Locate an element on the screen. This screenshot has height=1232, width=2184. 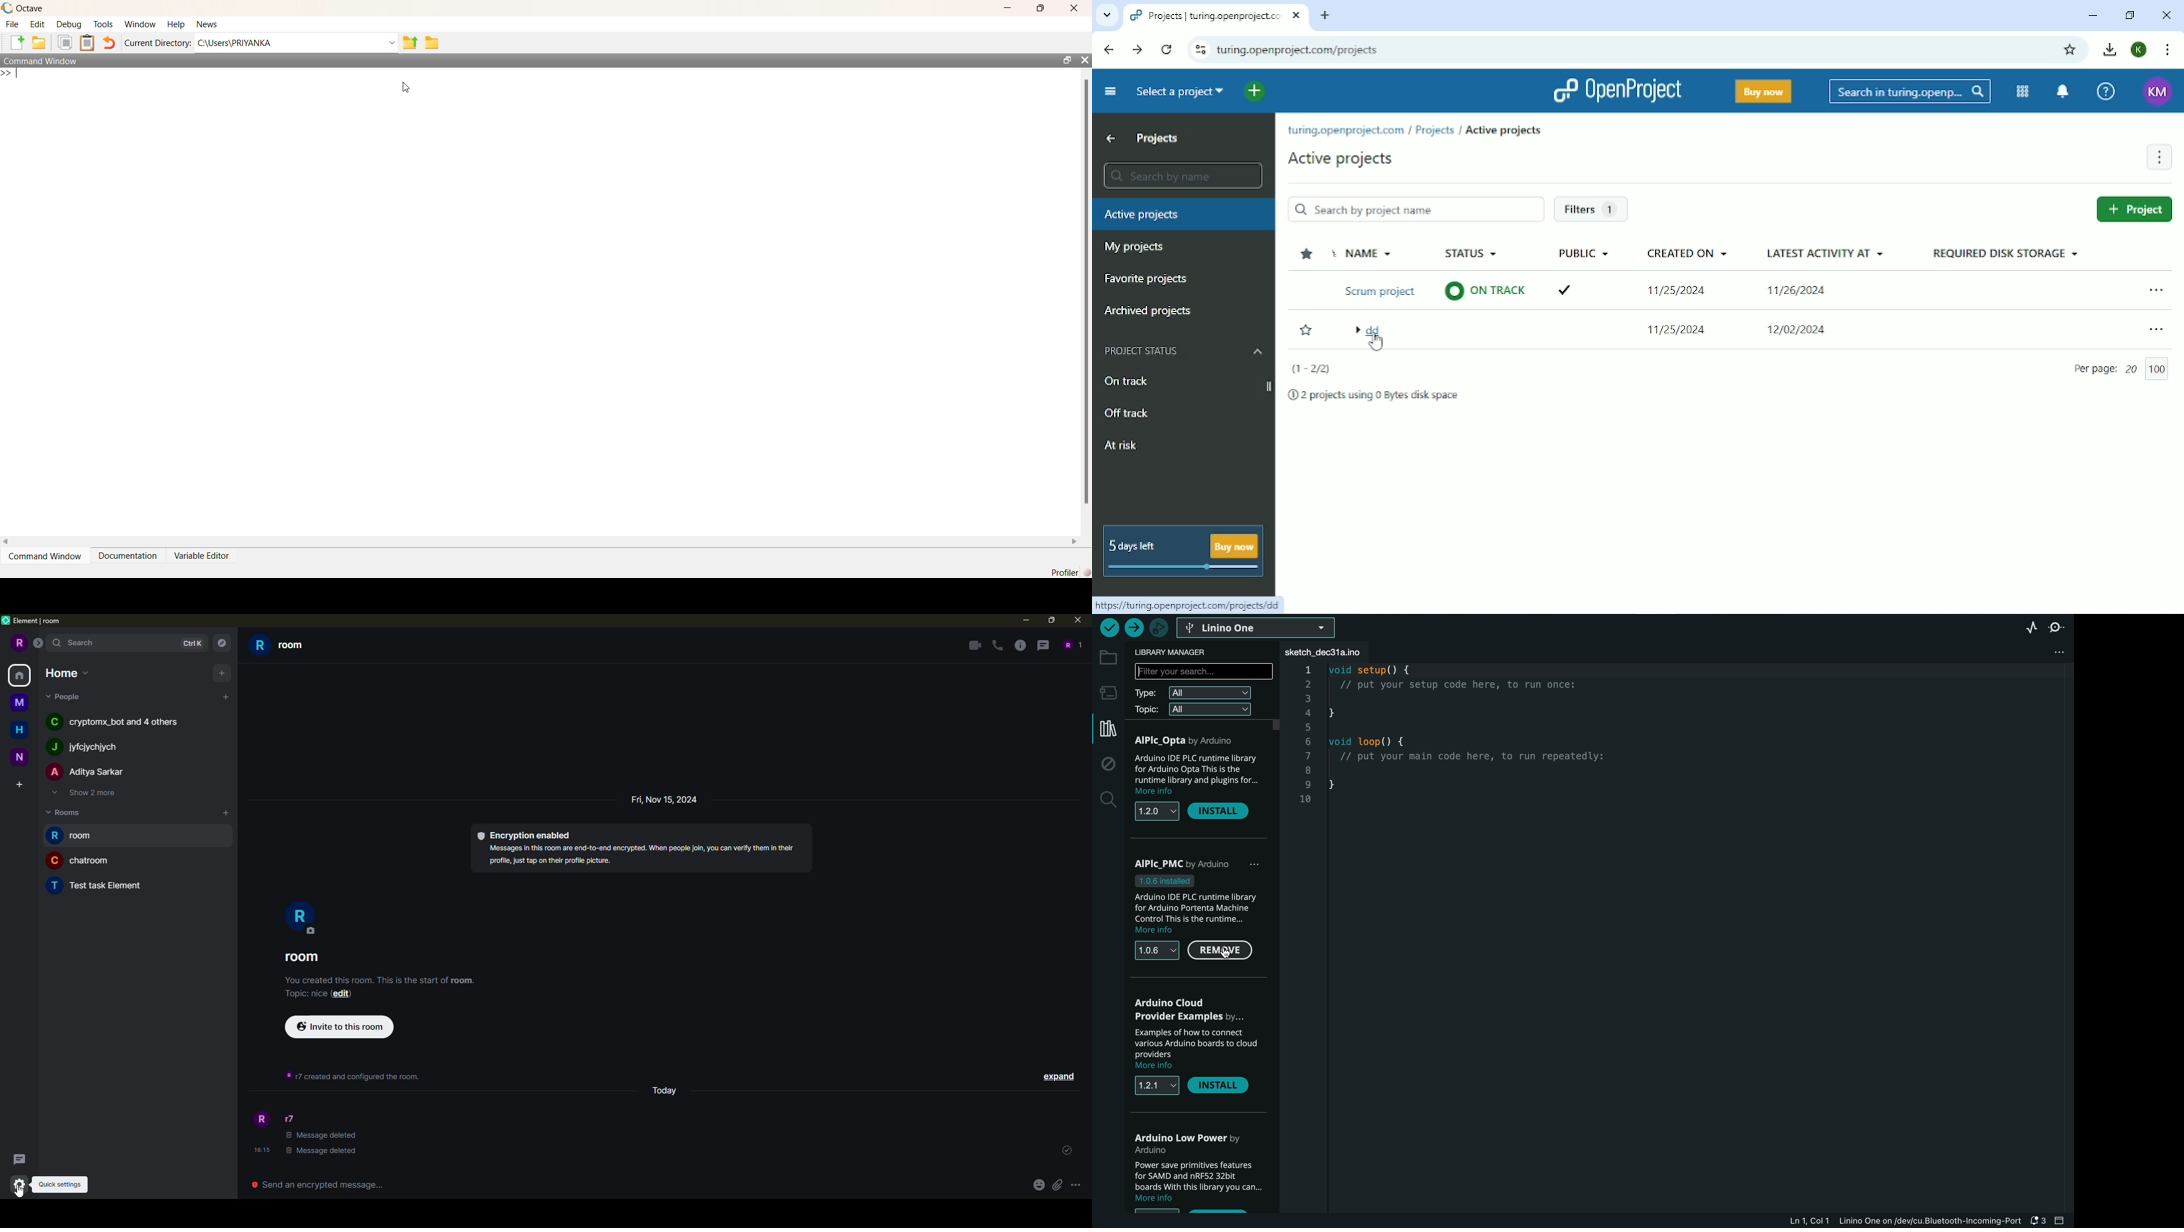
attach is located at coordinates (1057, 1185).